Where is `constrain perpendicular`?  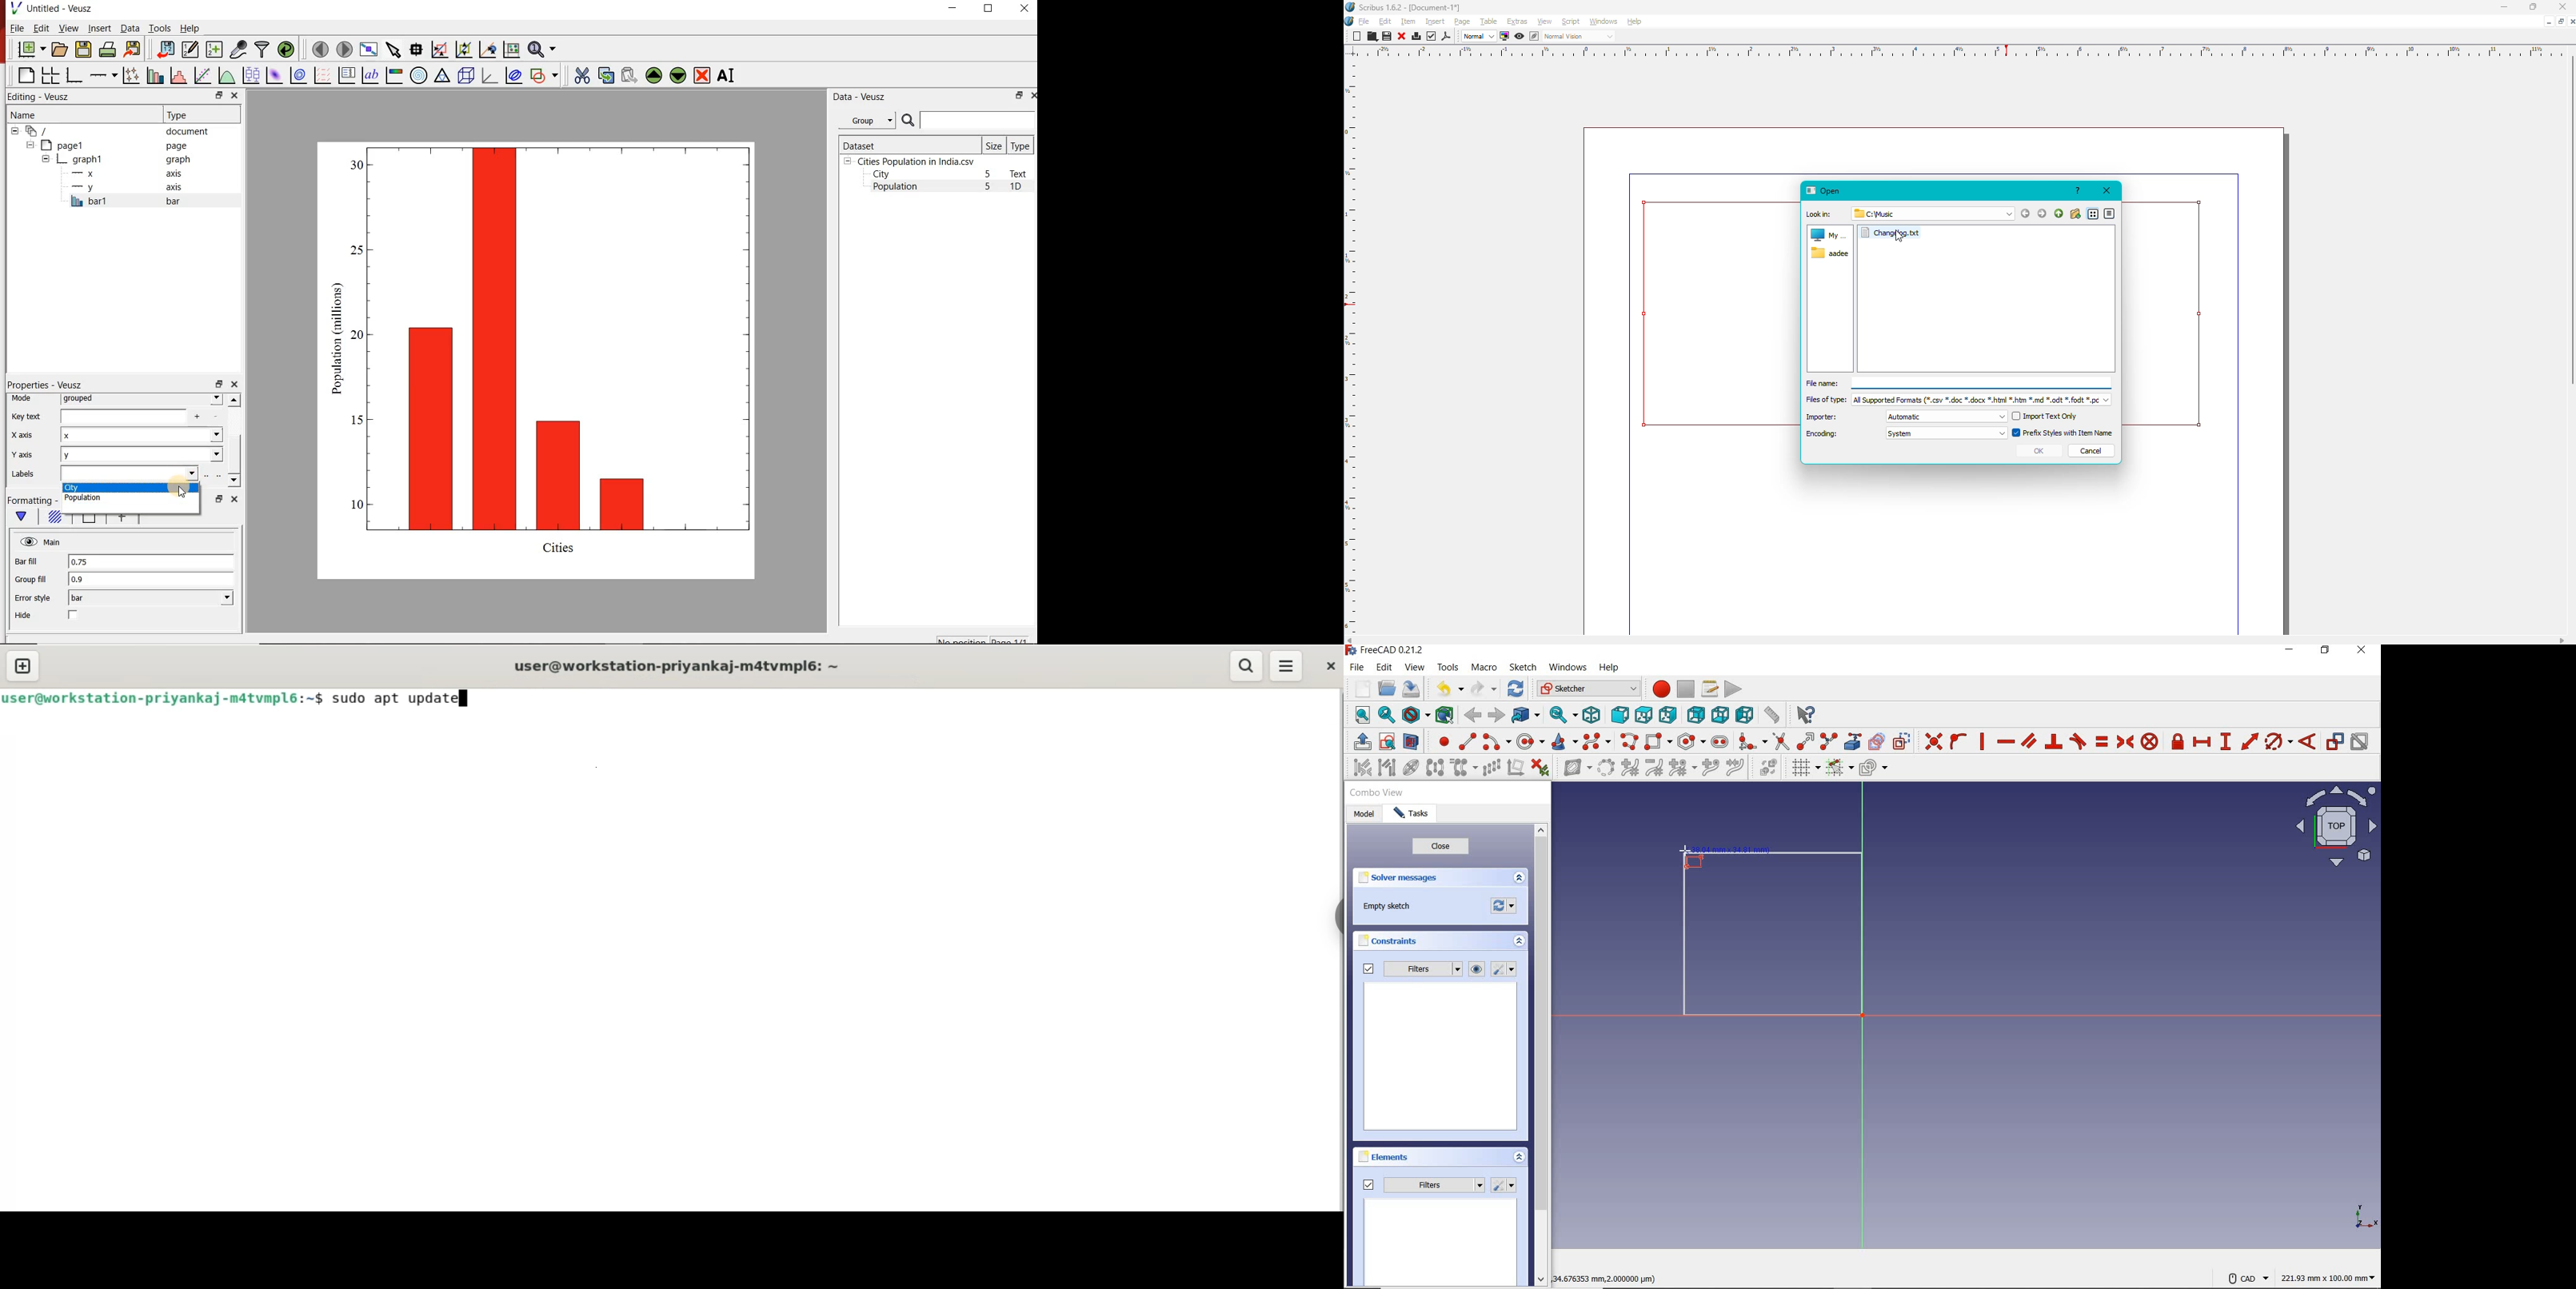
constrain perpendicular is located at coordinates (2054, 741).